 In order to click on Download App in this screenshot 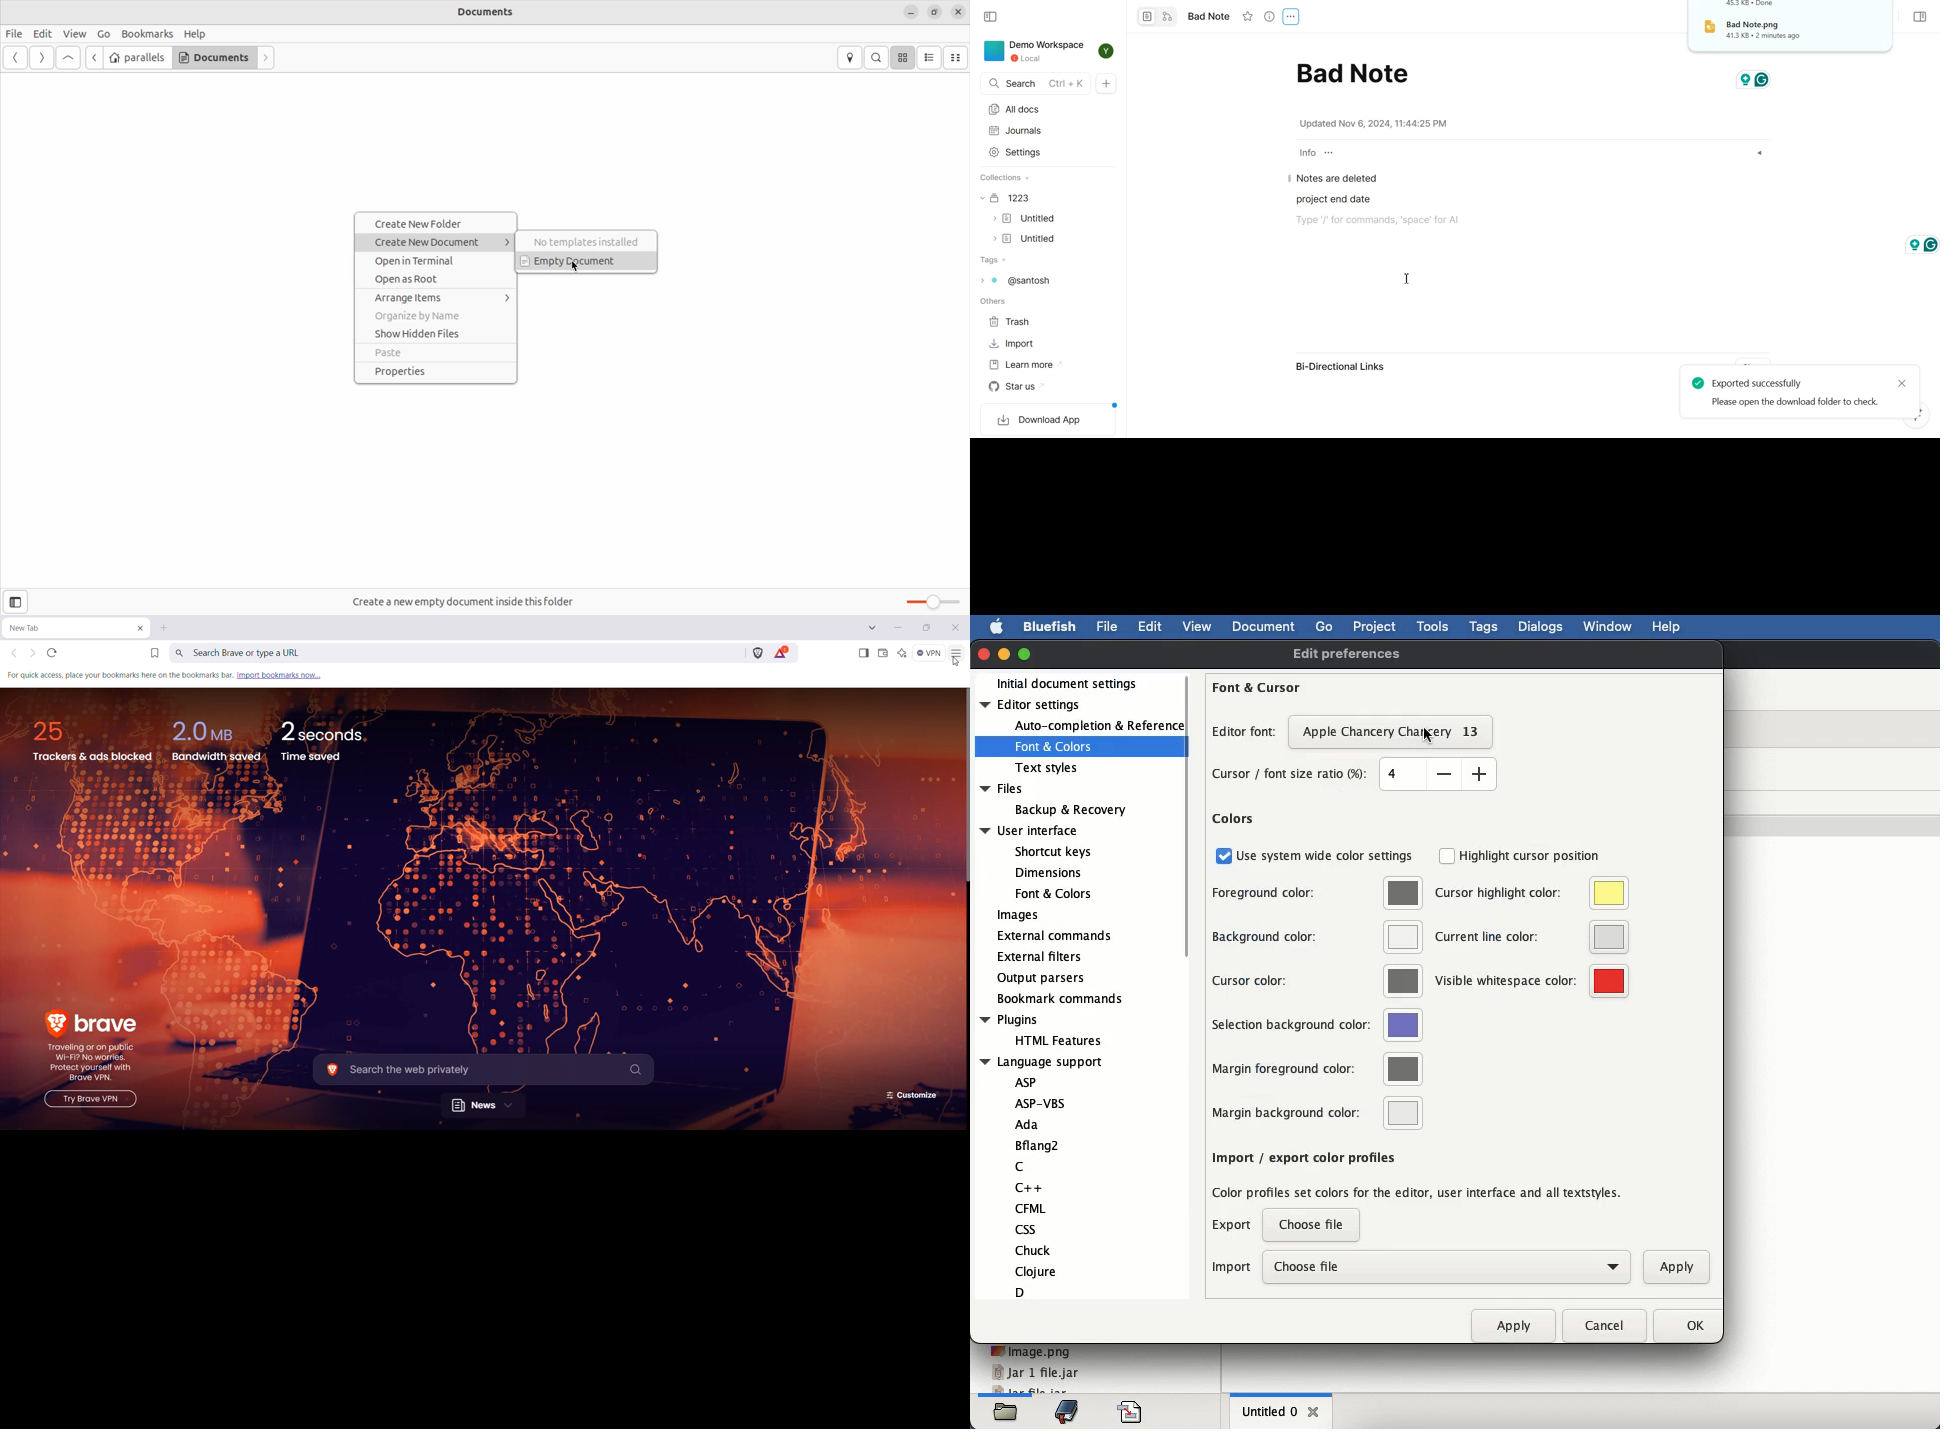, I will do `click(1045, 420)`.